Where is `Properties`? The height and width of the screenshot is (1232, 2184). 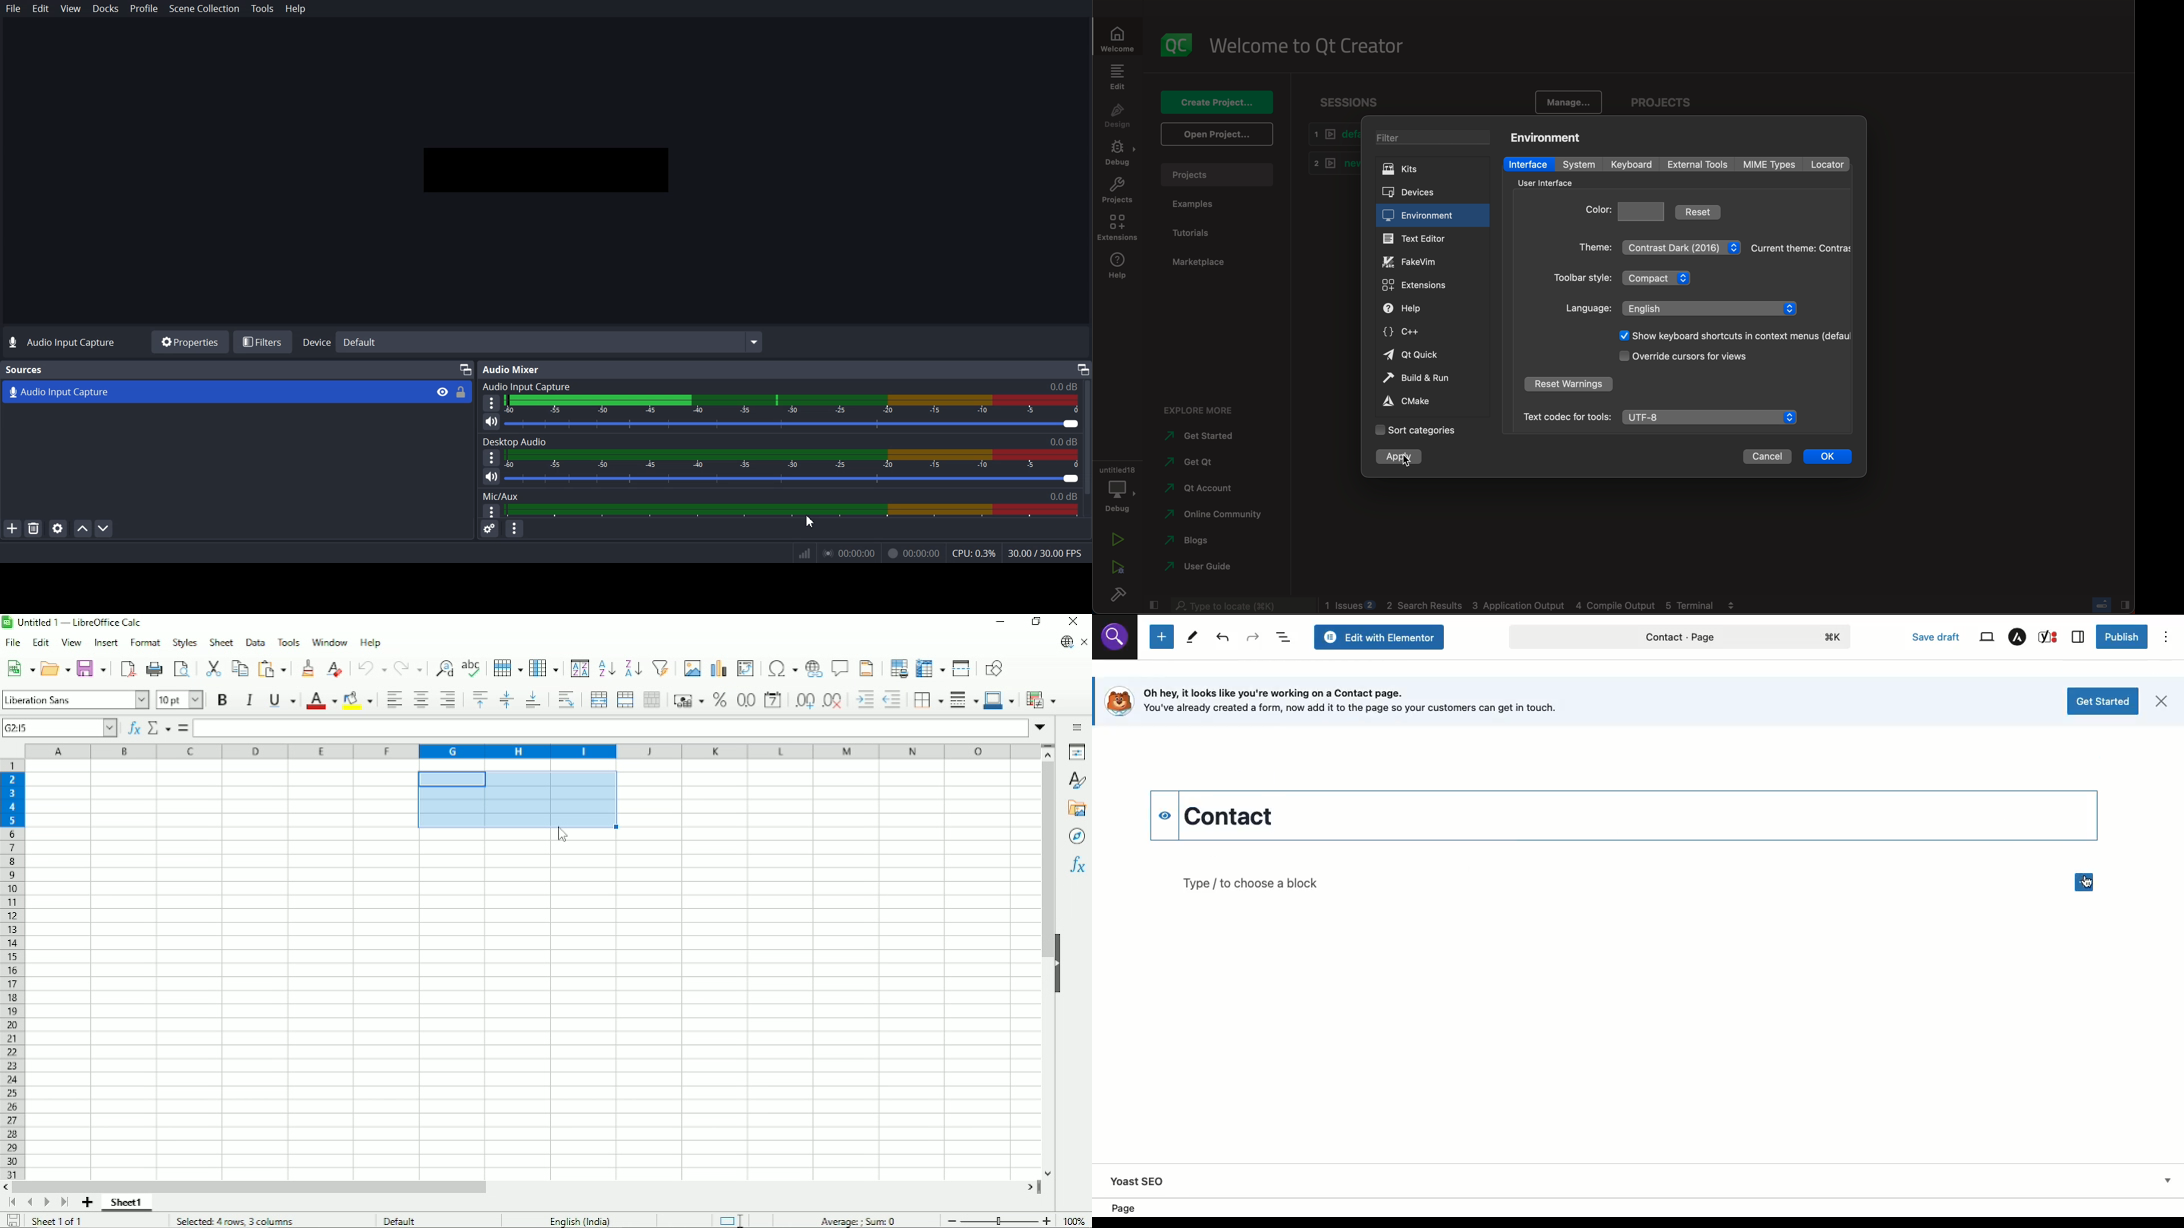 Properties is located at coordinates (189, 342).